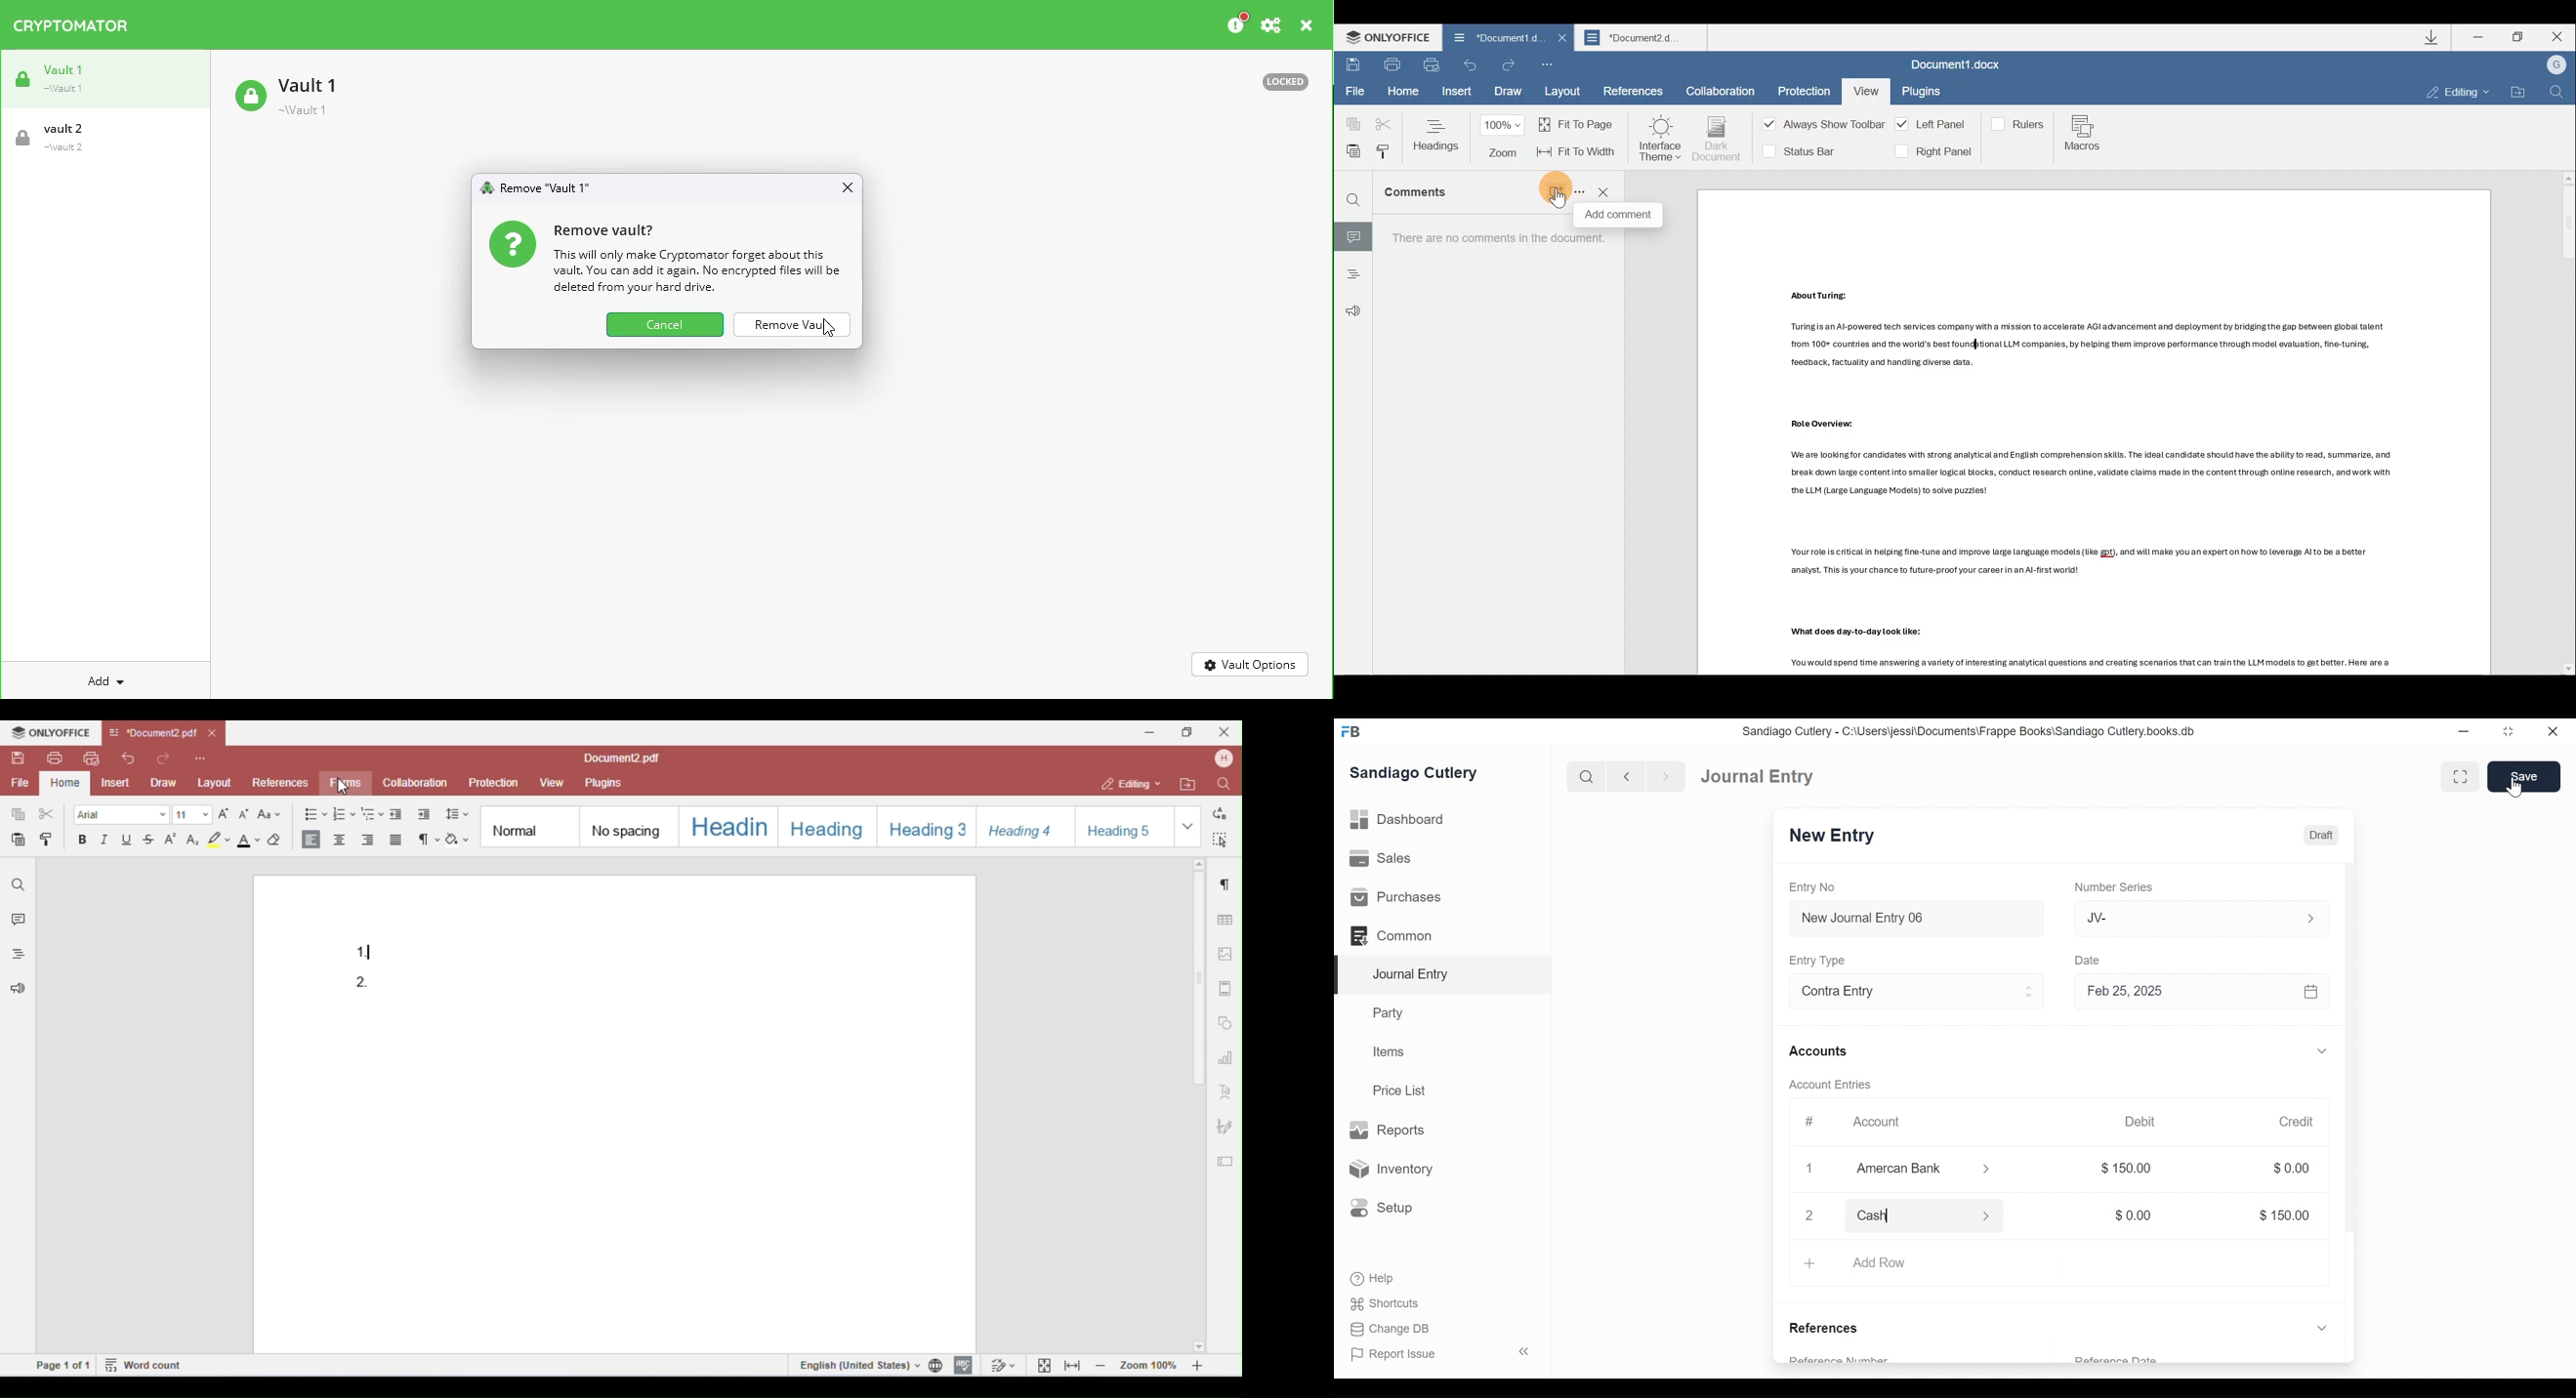 This screenshot has width=2576, height=1400. I want to click on vault 1, so click(59, 78).